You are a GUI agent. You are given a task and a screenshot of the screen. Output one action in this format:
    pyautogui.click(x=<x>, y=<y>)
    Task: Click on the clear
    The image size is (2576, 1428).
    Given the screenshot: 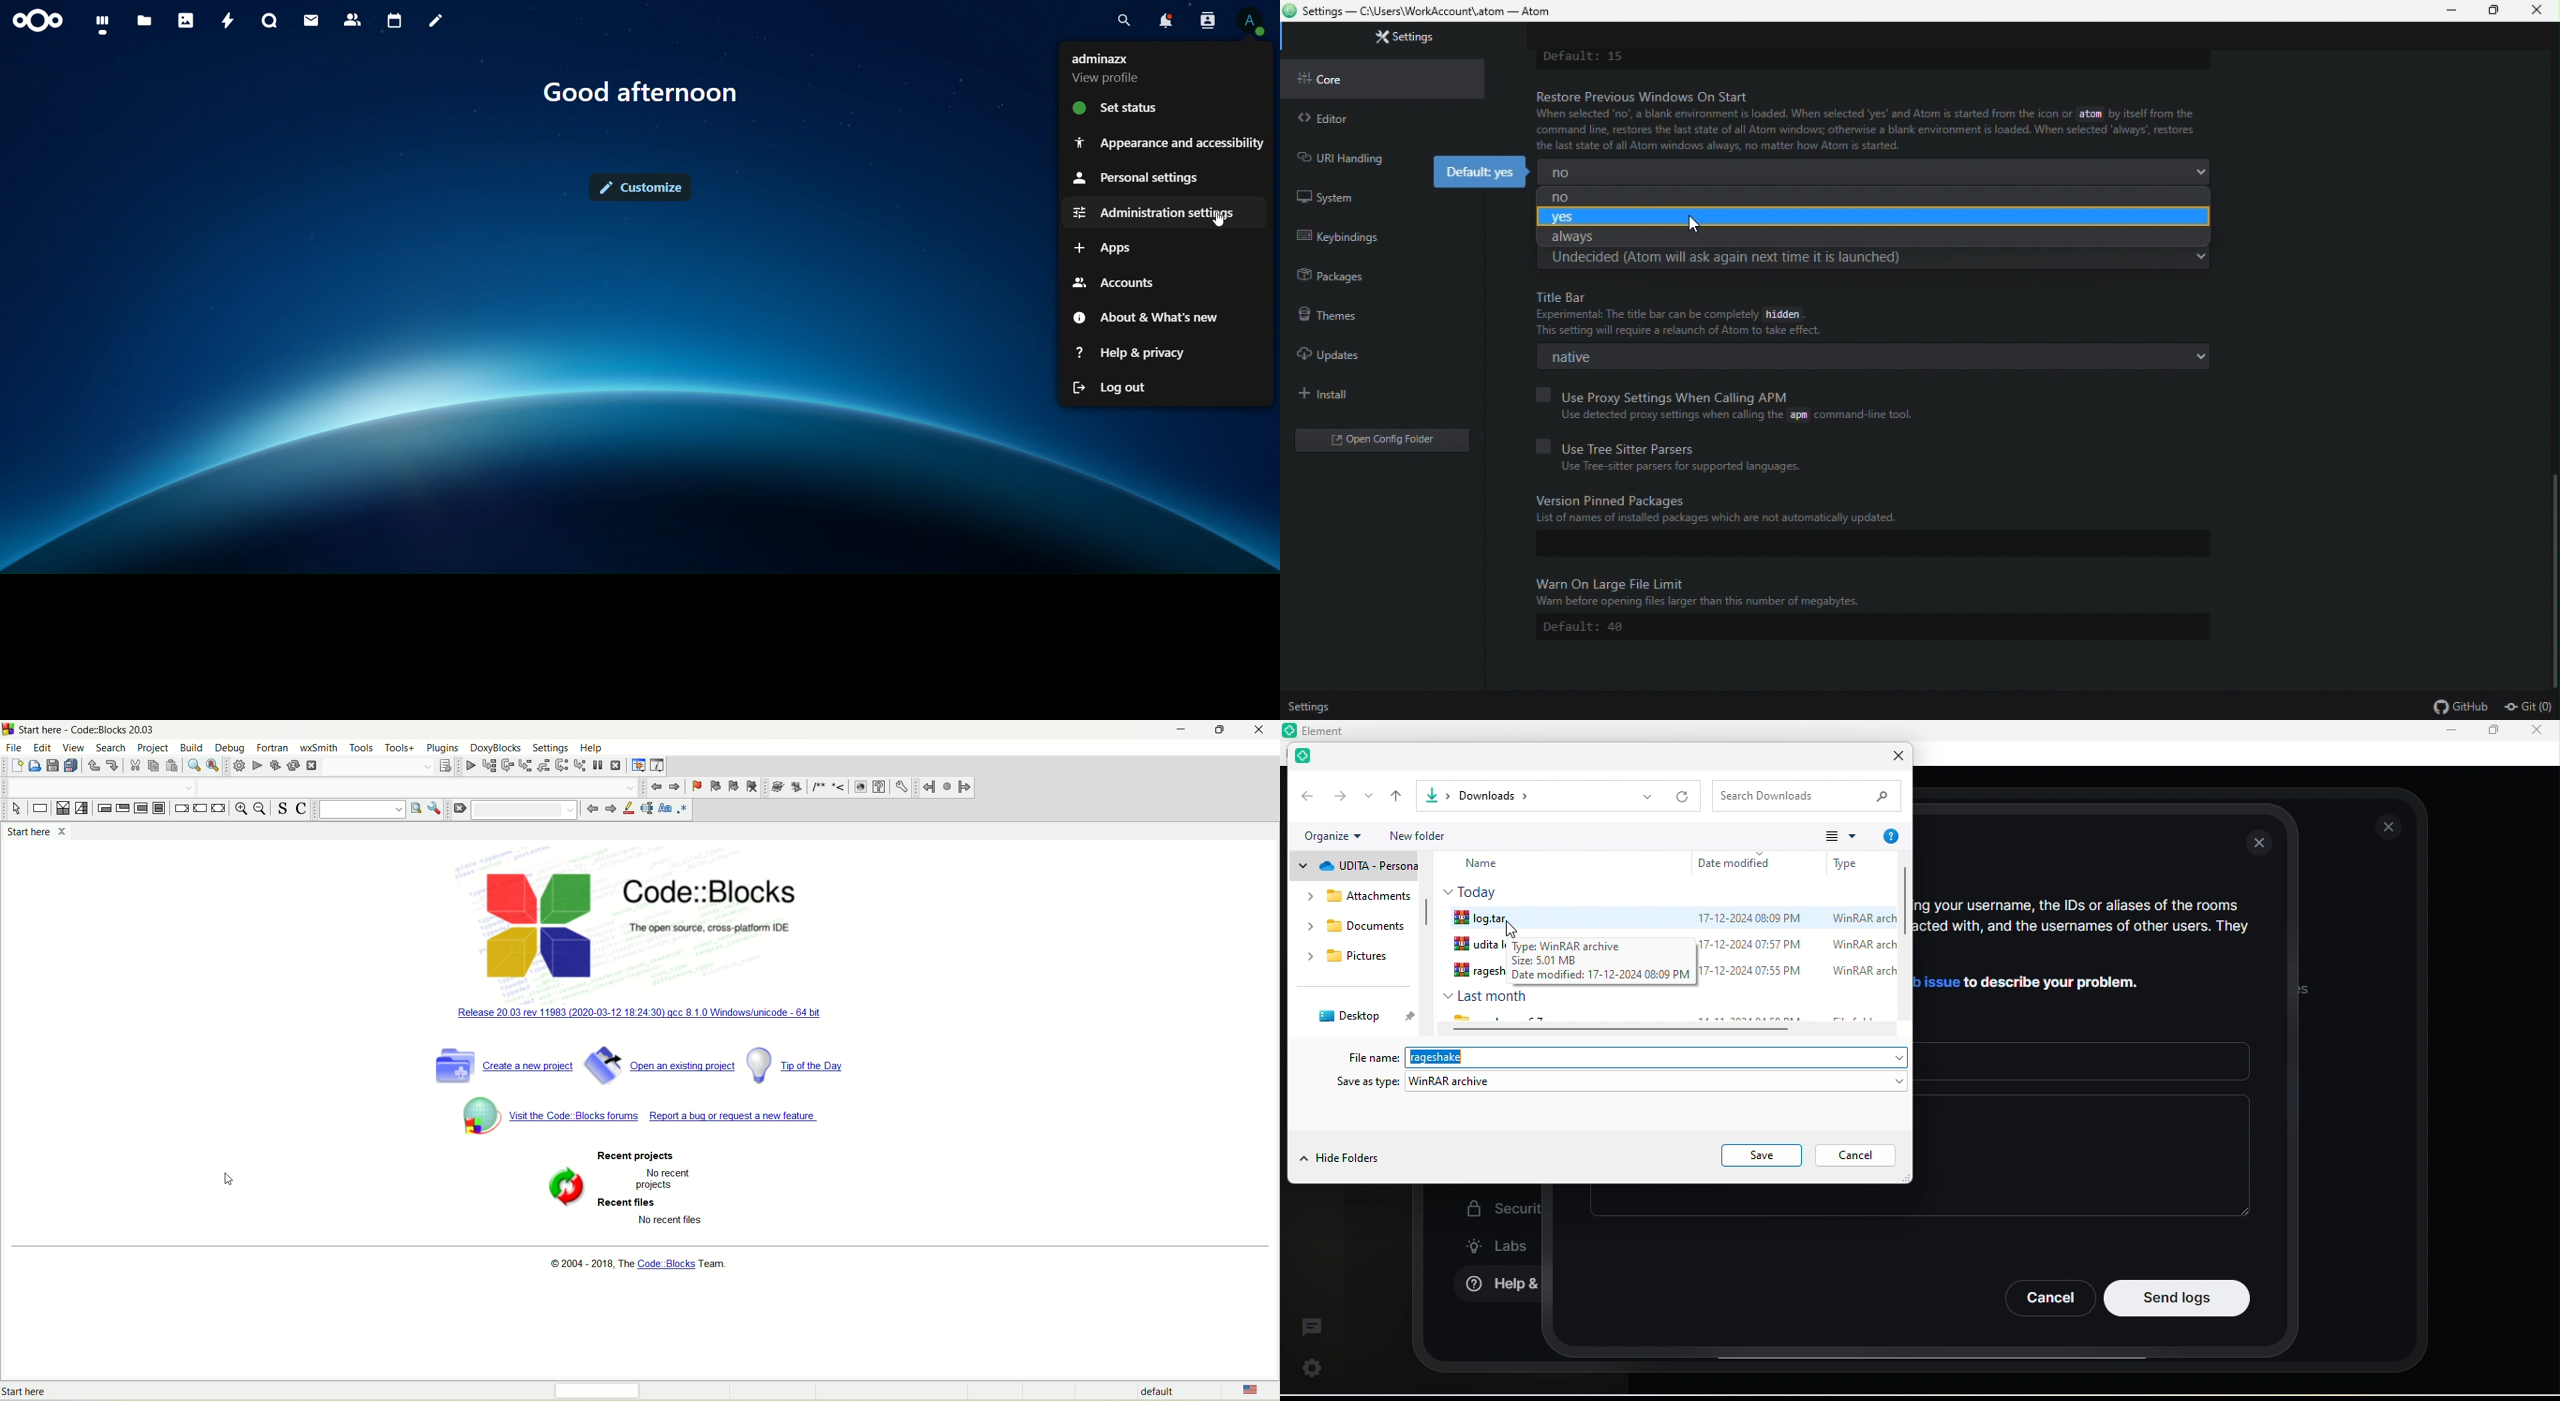 What is the action you would take?
    pyautogui.click(x=458, y=809)
    